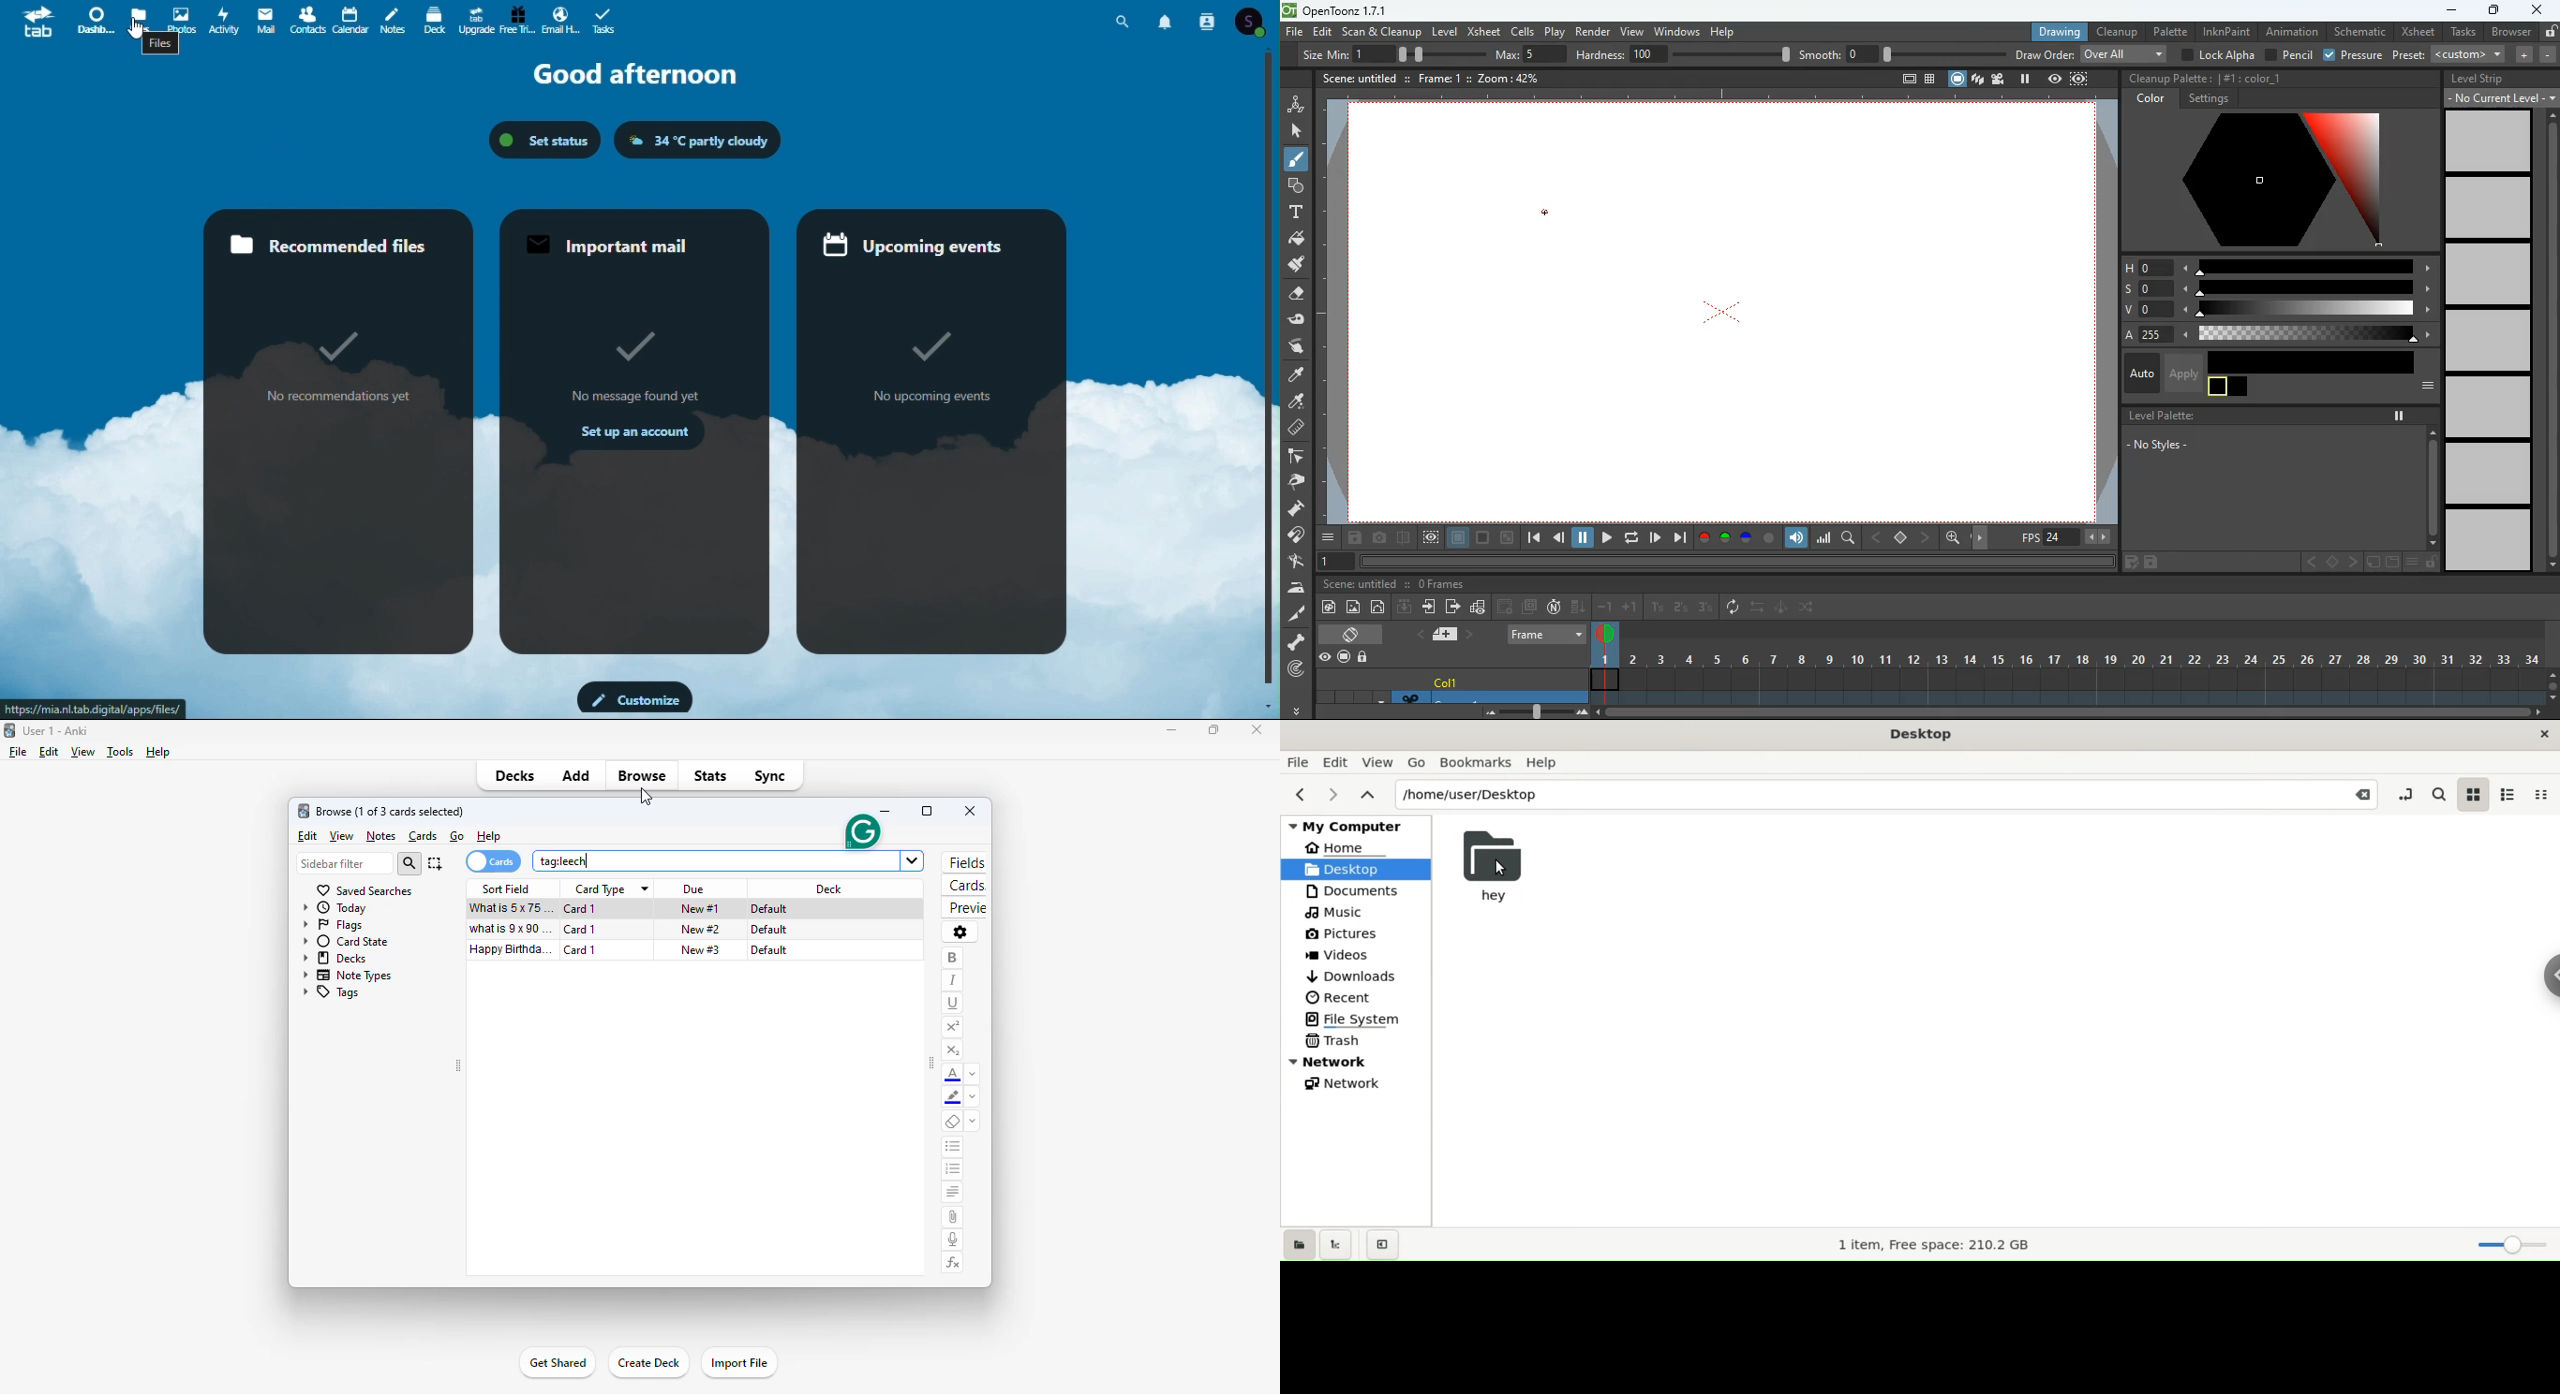  I want to click on level, so click(2485, 274).